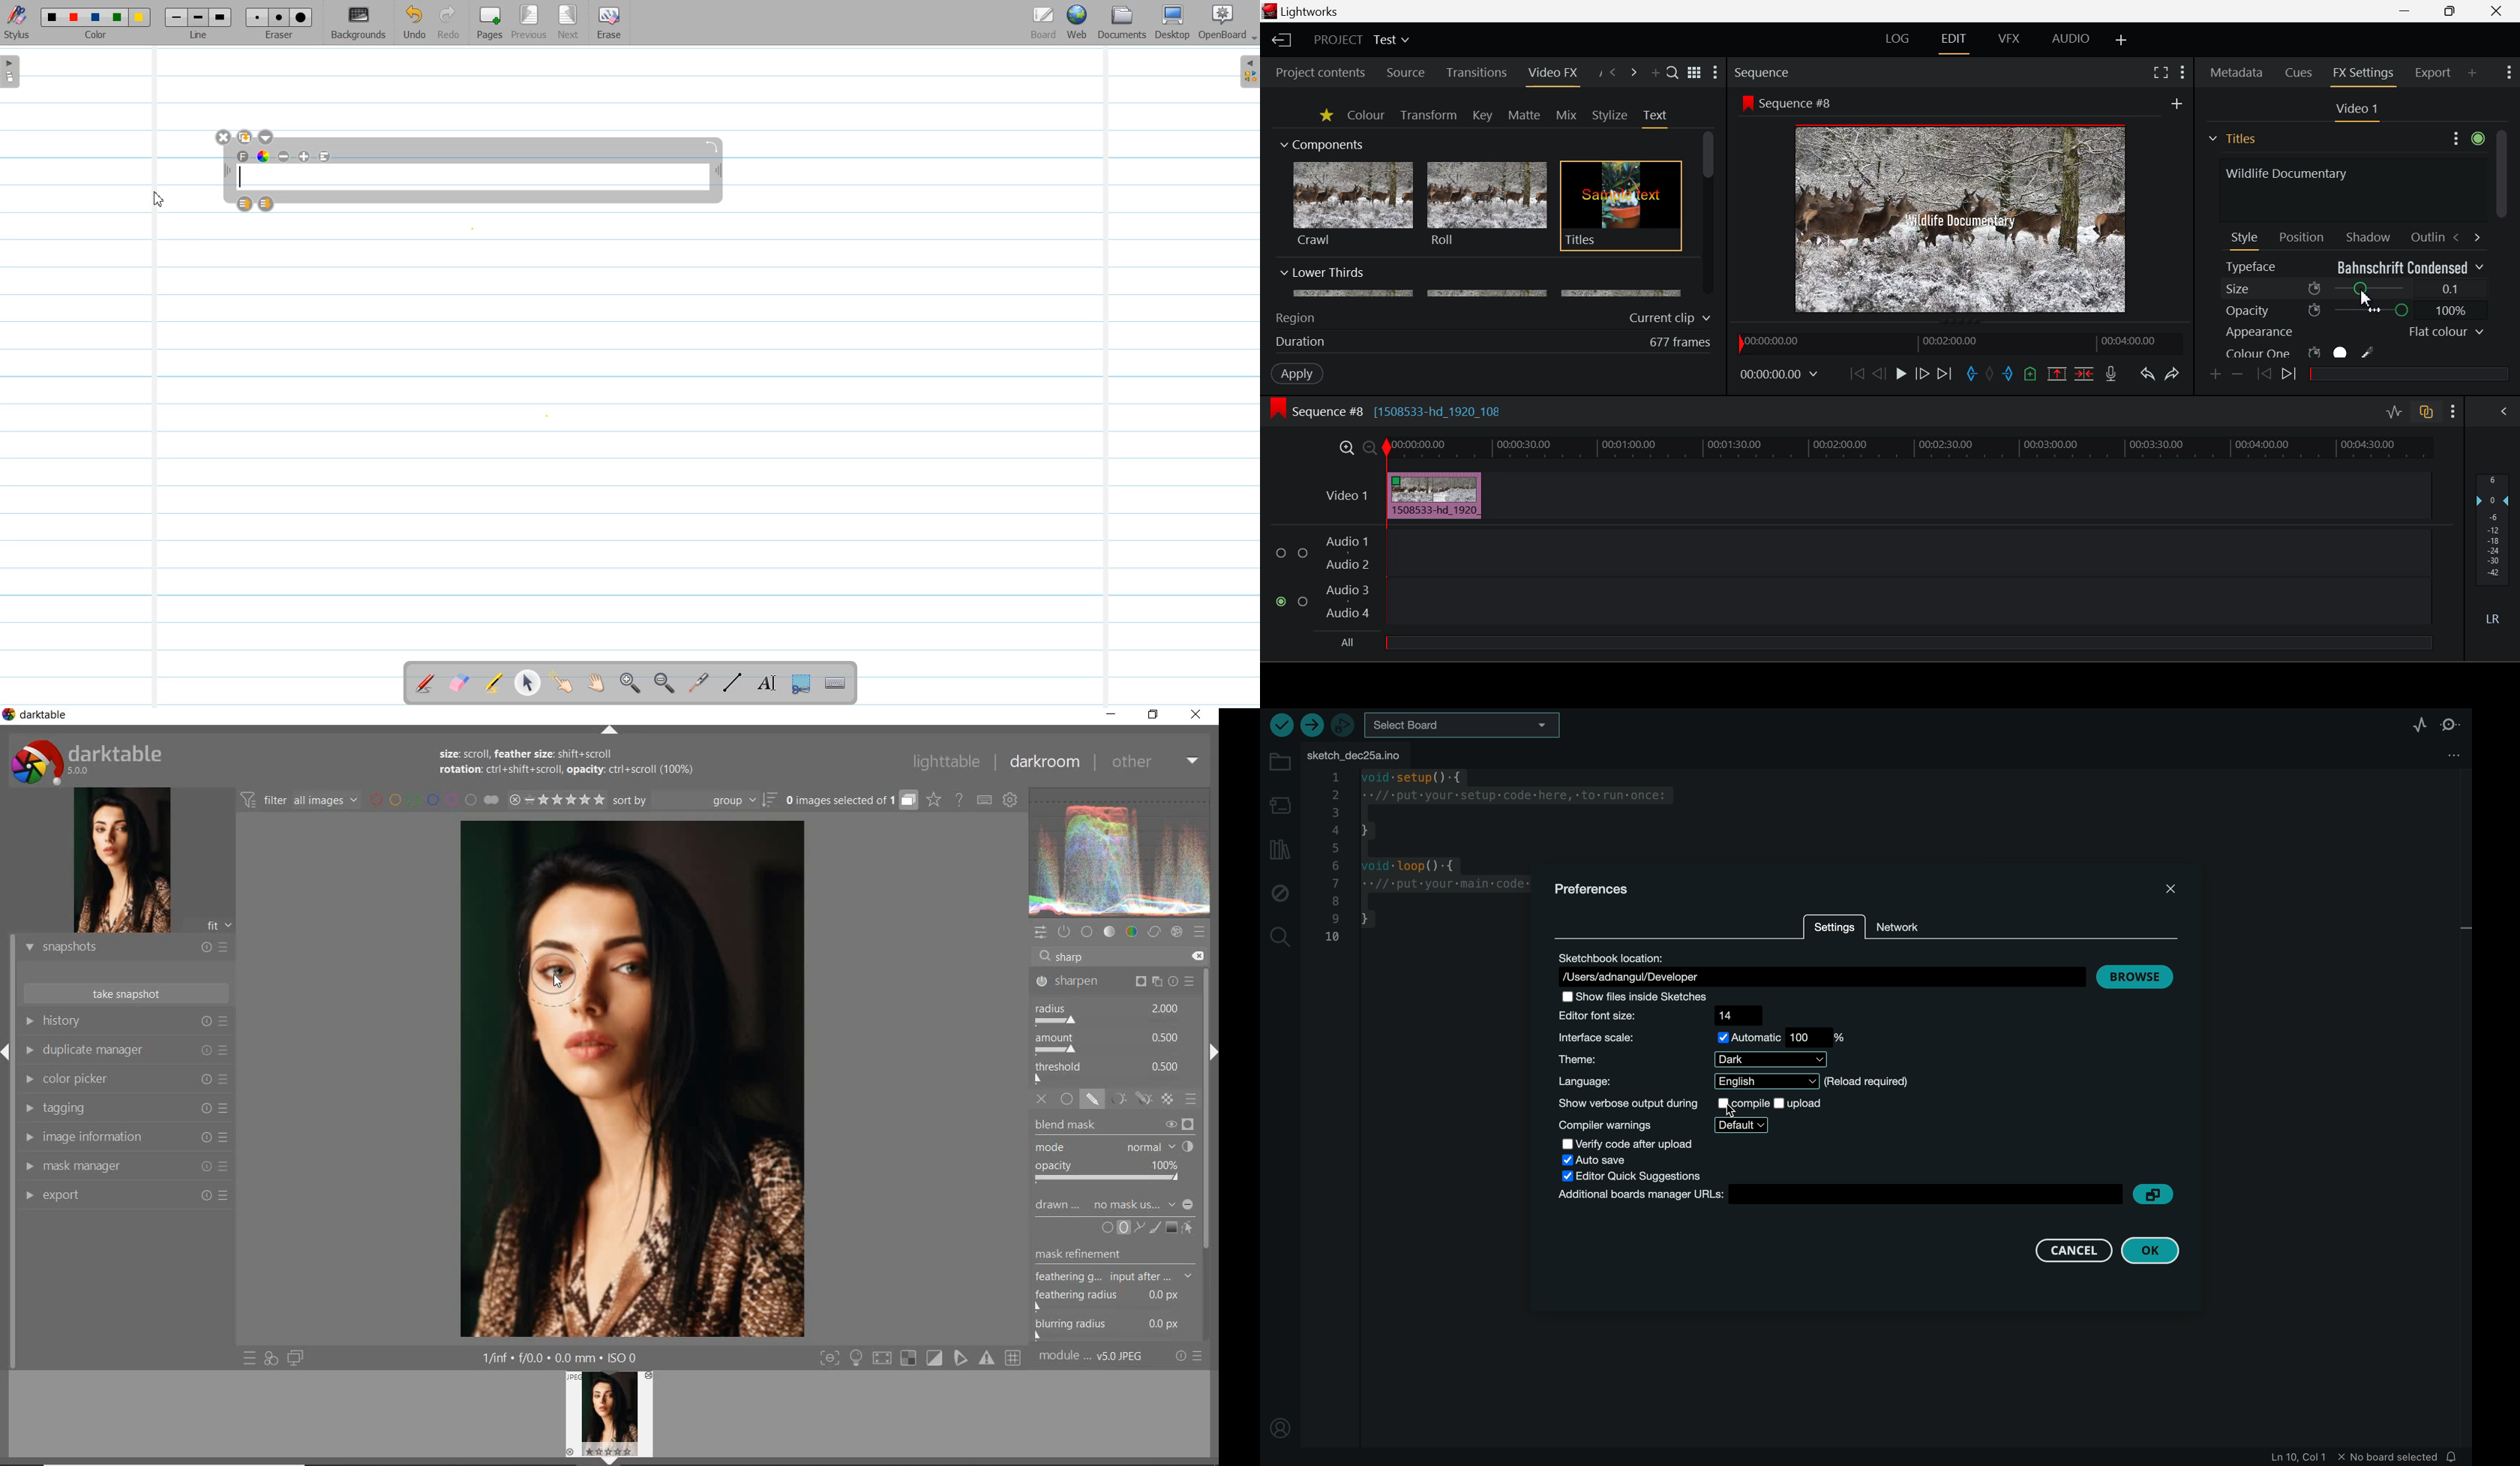 Image resolution: width=2520 pixels, height=1484 pixels. What do you see at coordinates (1043, 23) in the screenshot?
I see `Board` at bounding box center [1043, 23].